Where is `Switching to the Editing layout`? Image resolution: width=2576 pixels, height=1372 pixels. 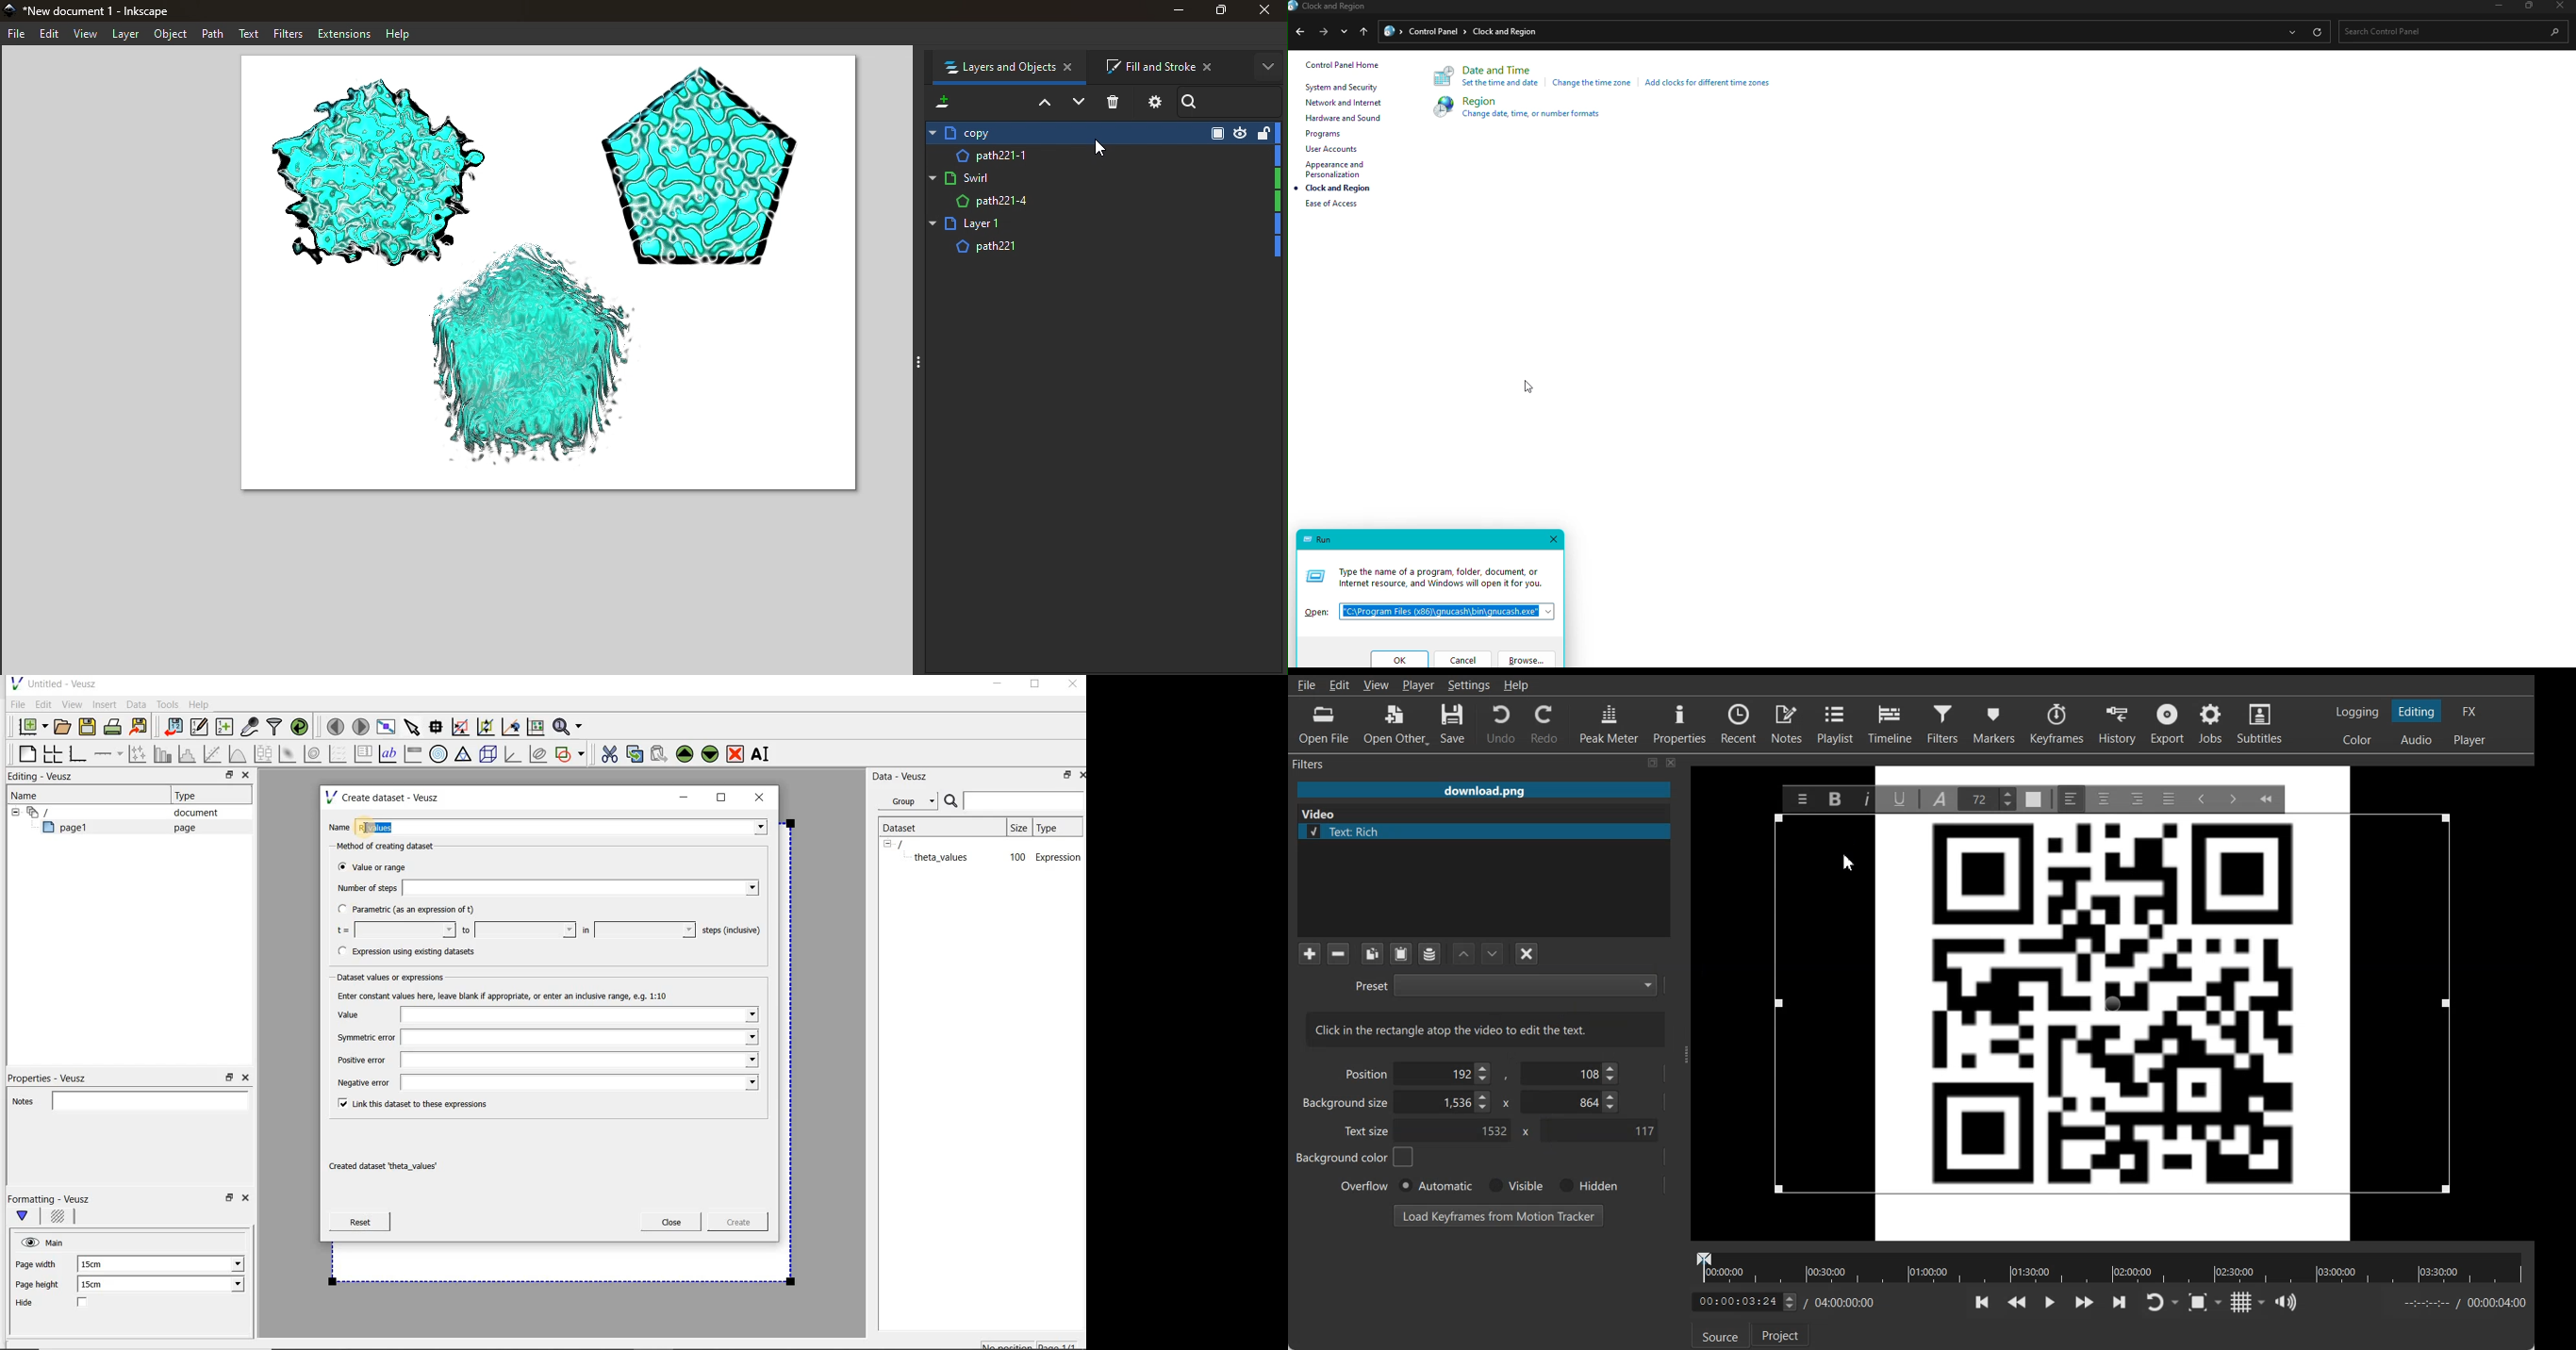
Switching to the Editing layout is located at coordinates (2417, 712).